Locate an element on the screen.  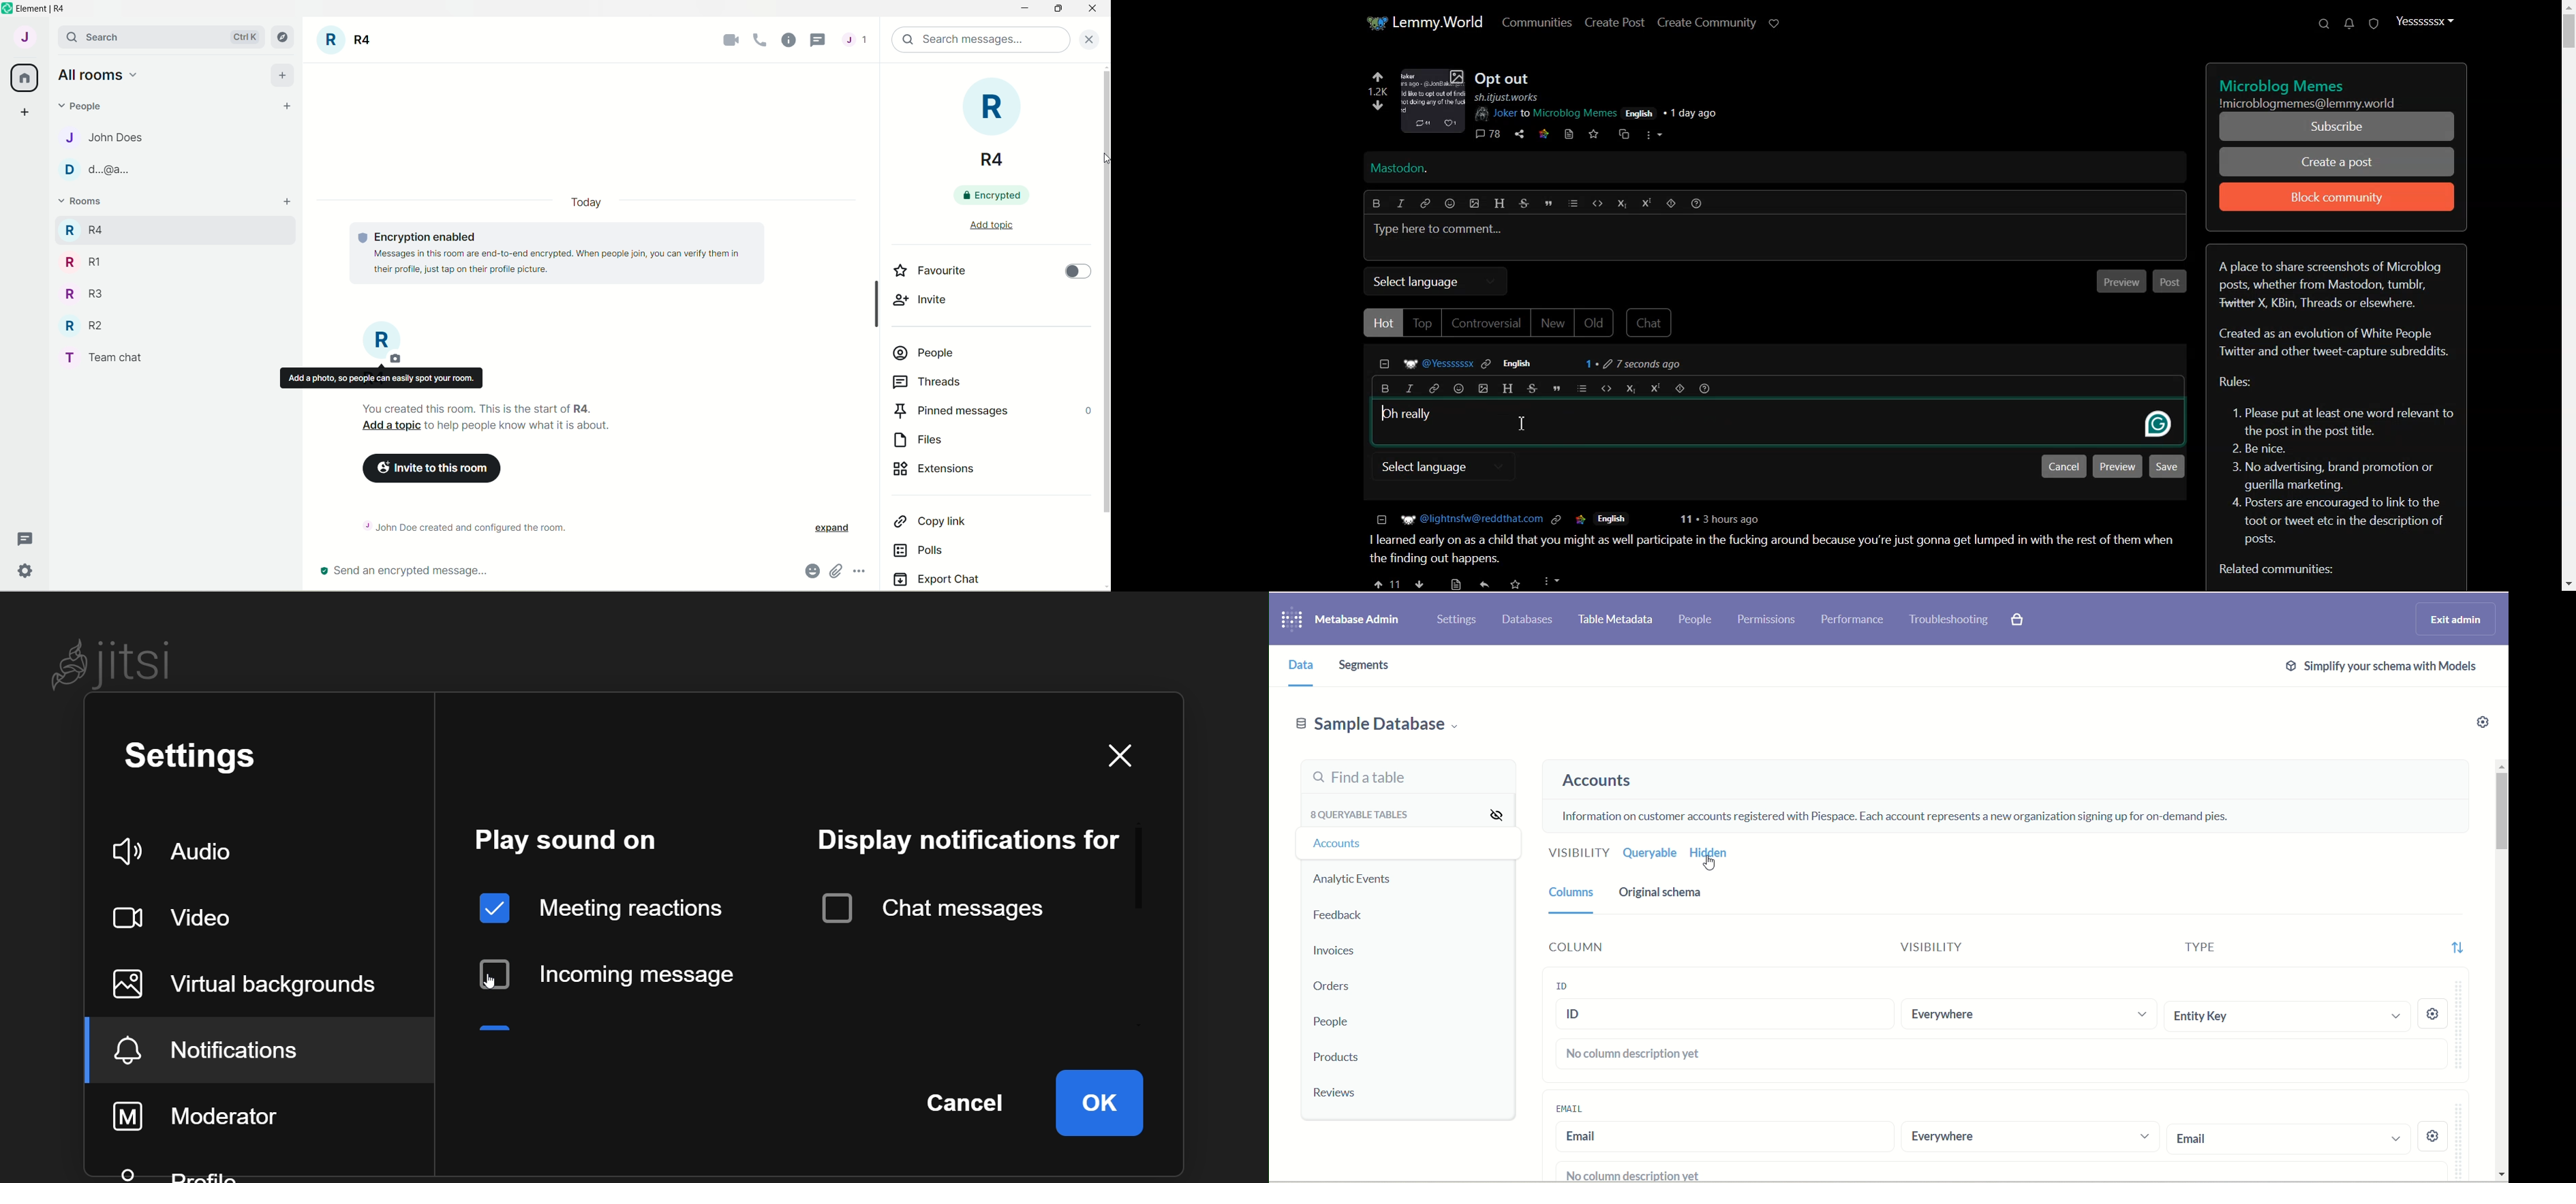
cursor is located at coordinates (1720, 864).